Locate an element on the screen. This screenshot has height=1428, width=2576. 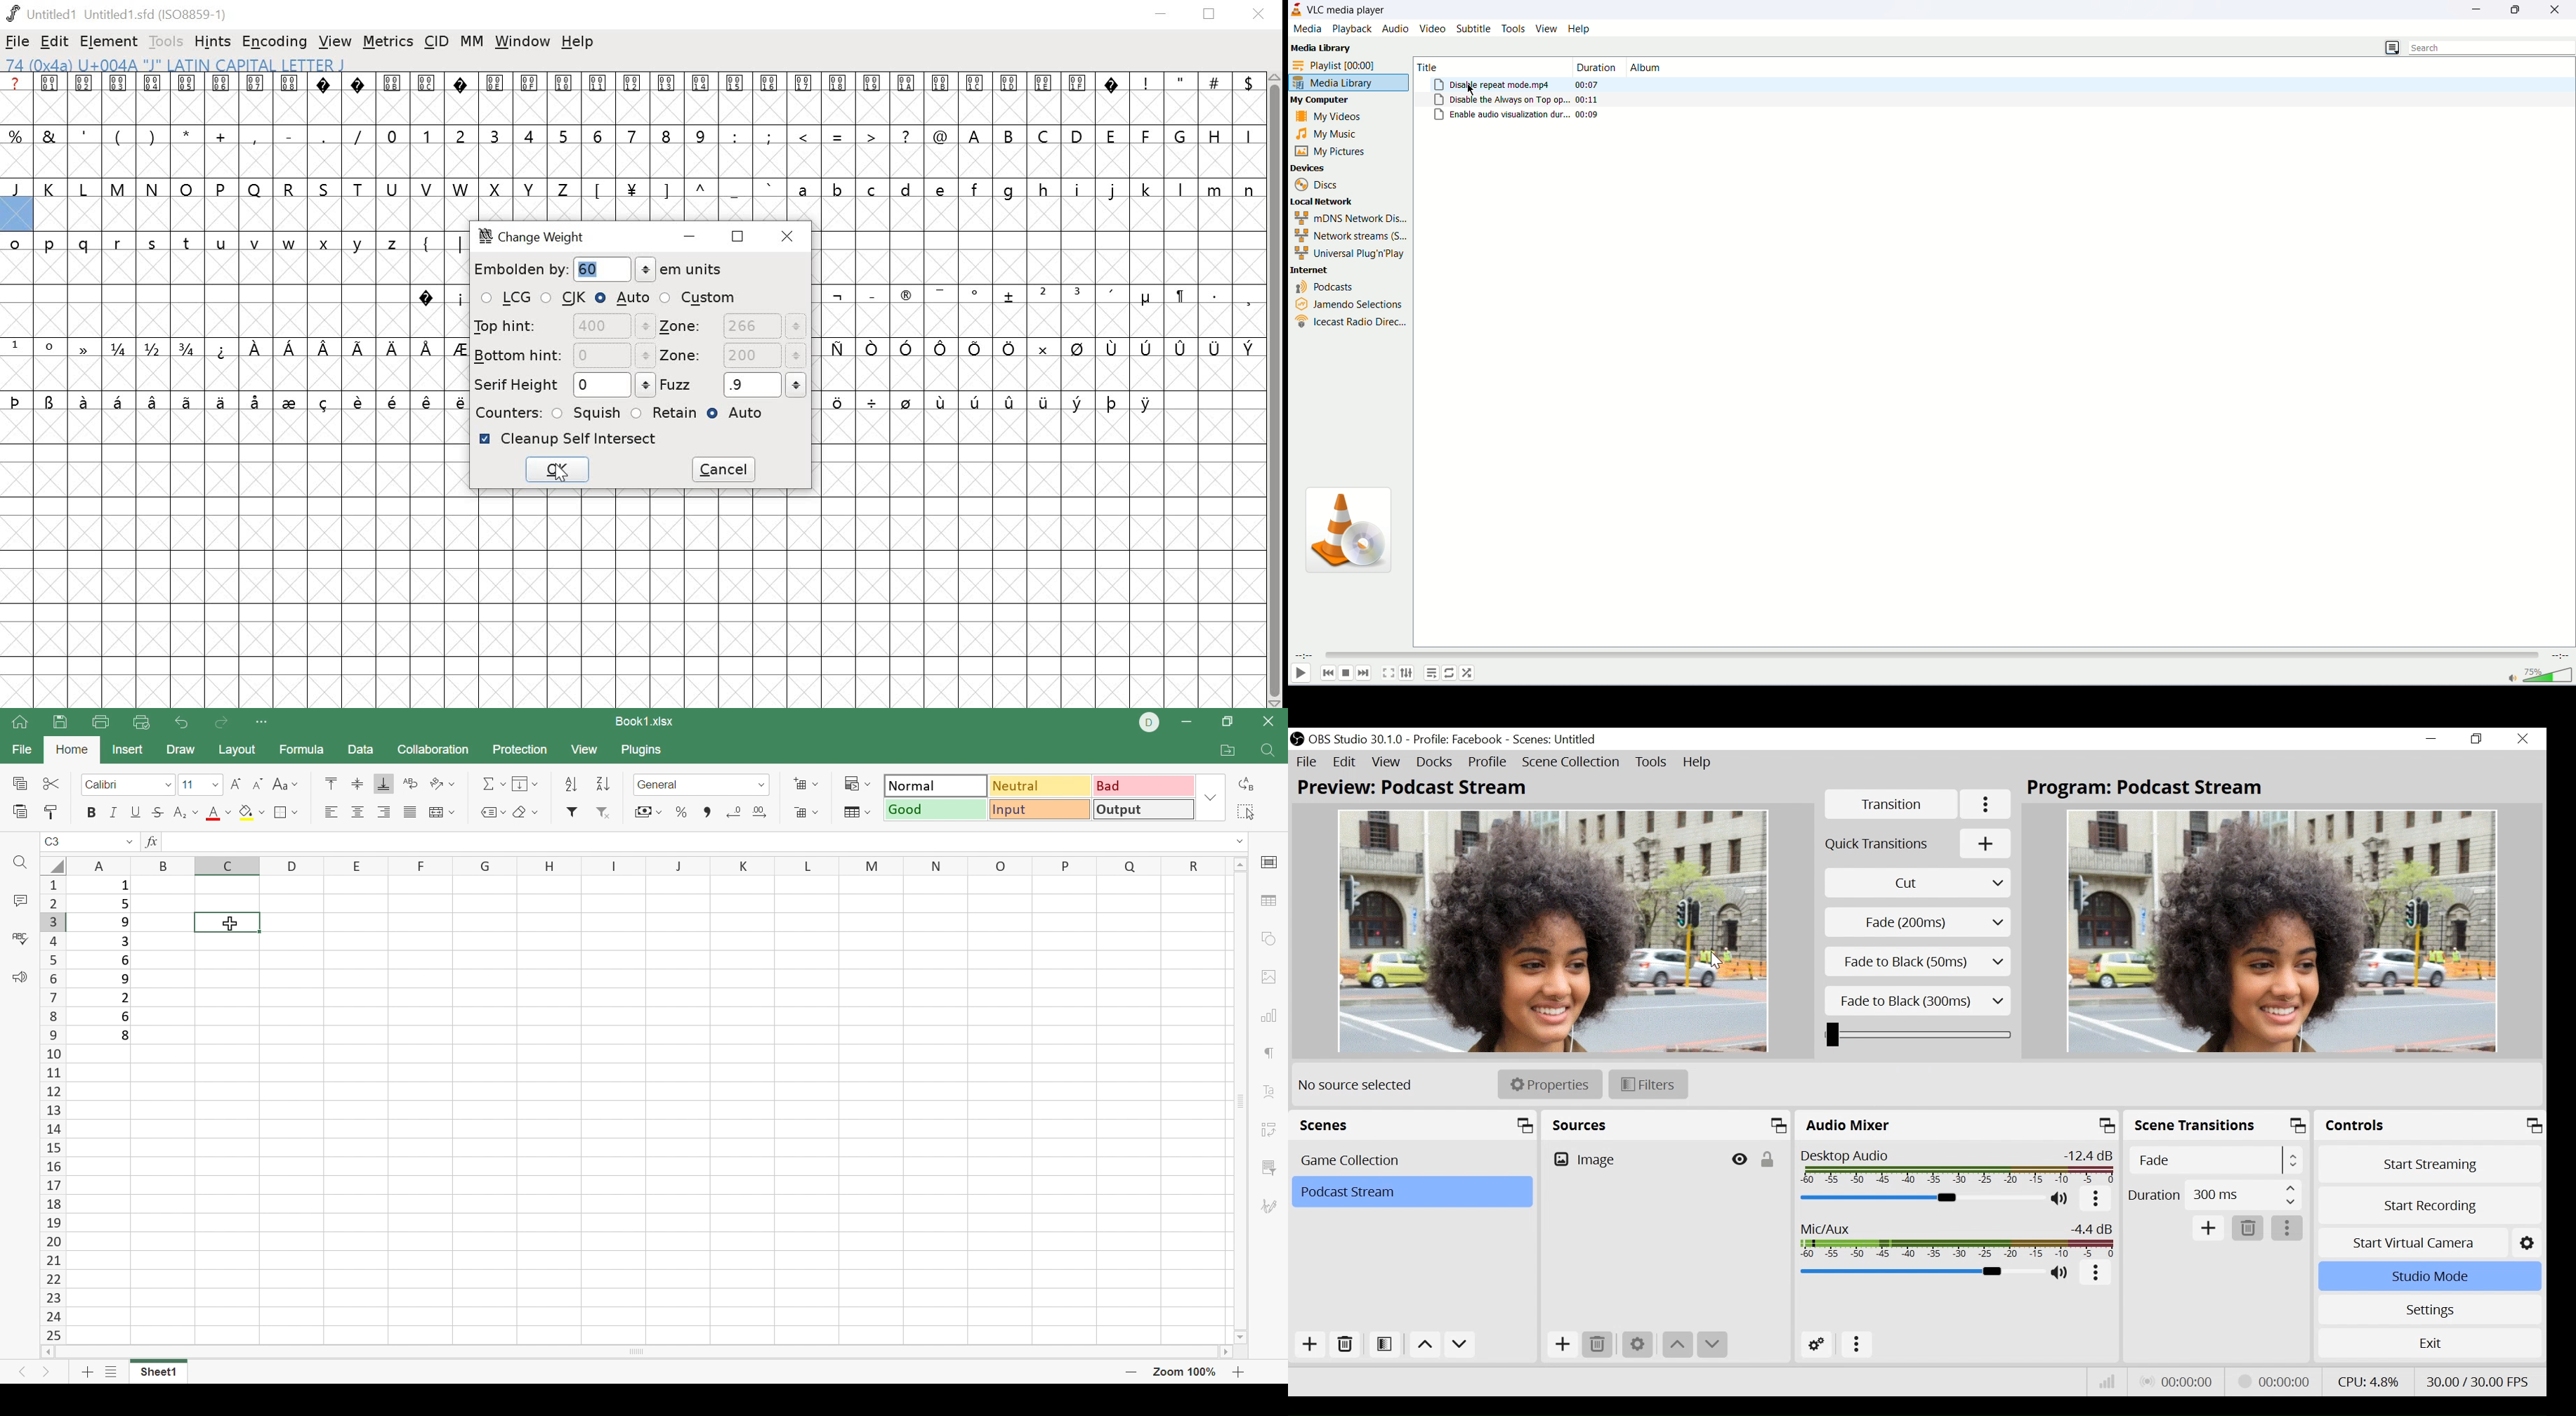
more options is located at coordinates (2288, 1228).